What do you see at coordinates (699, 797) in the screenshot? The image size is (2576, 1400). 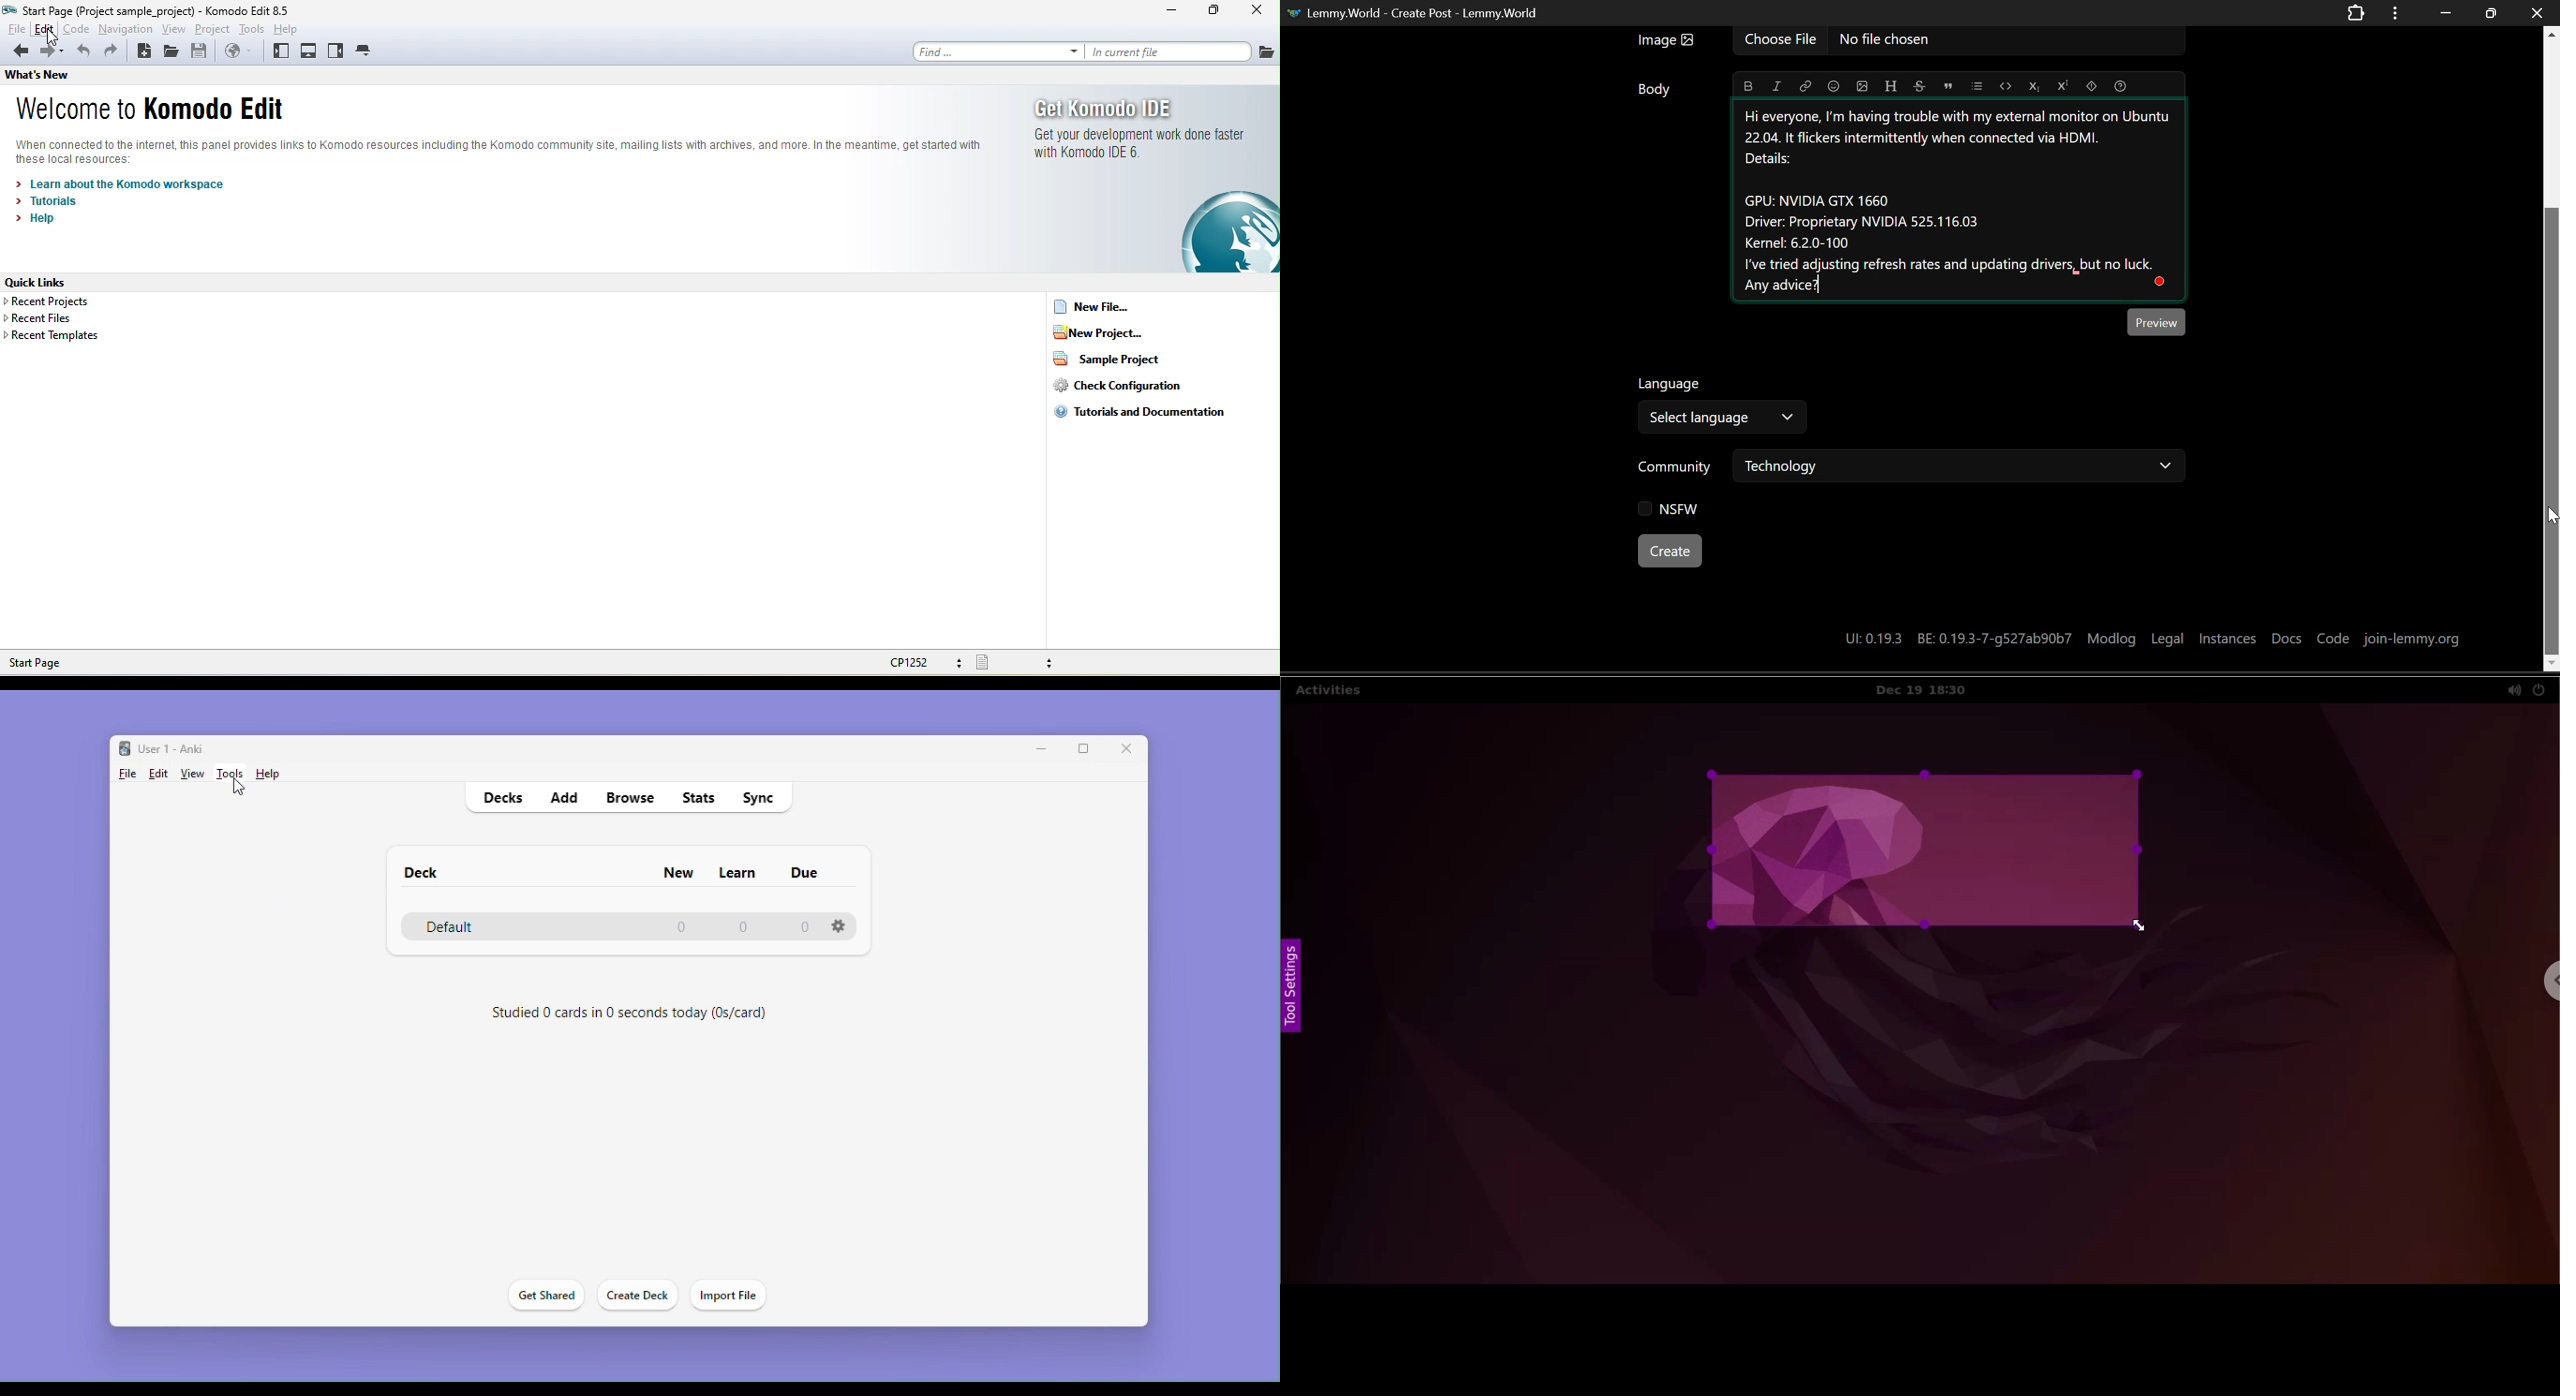 I see `stats` at bounding box center [699, 797].